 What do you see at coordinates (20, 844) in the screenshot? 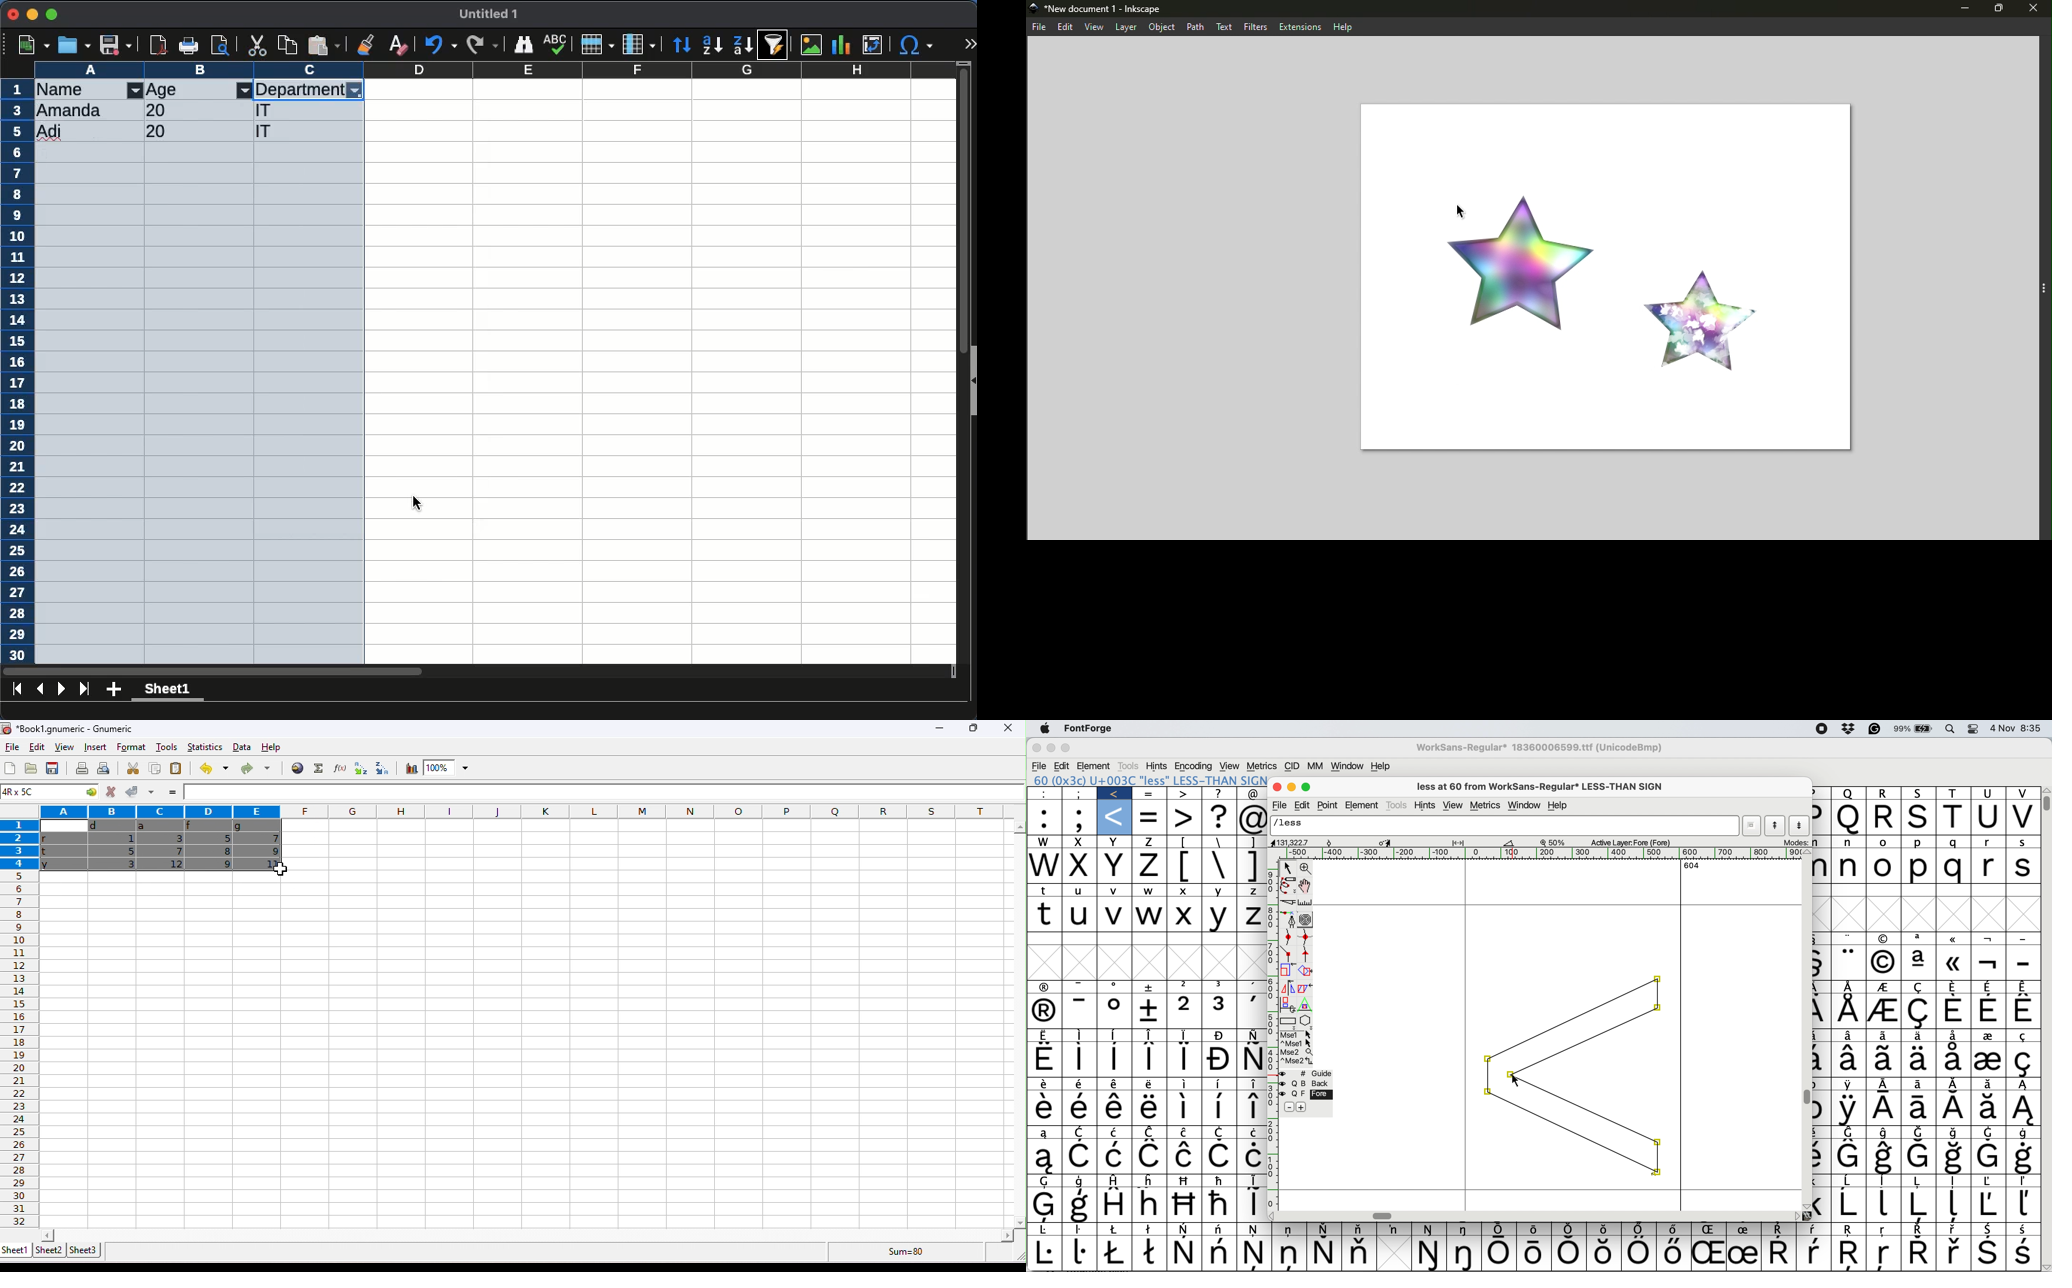
I see `rows` at bounding box center [20, 844].